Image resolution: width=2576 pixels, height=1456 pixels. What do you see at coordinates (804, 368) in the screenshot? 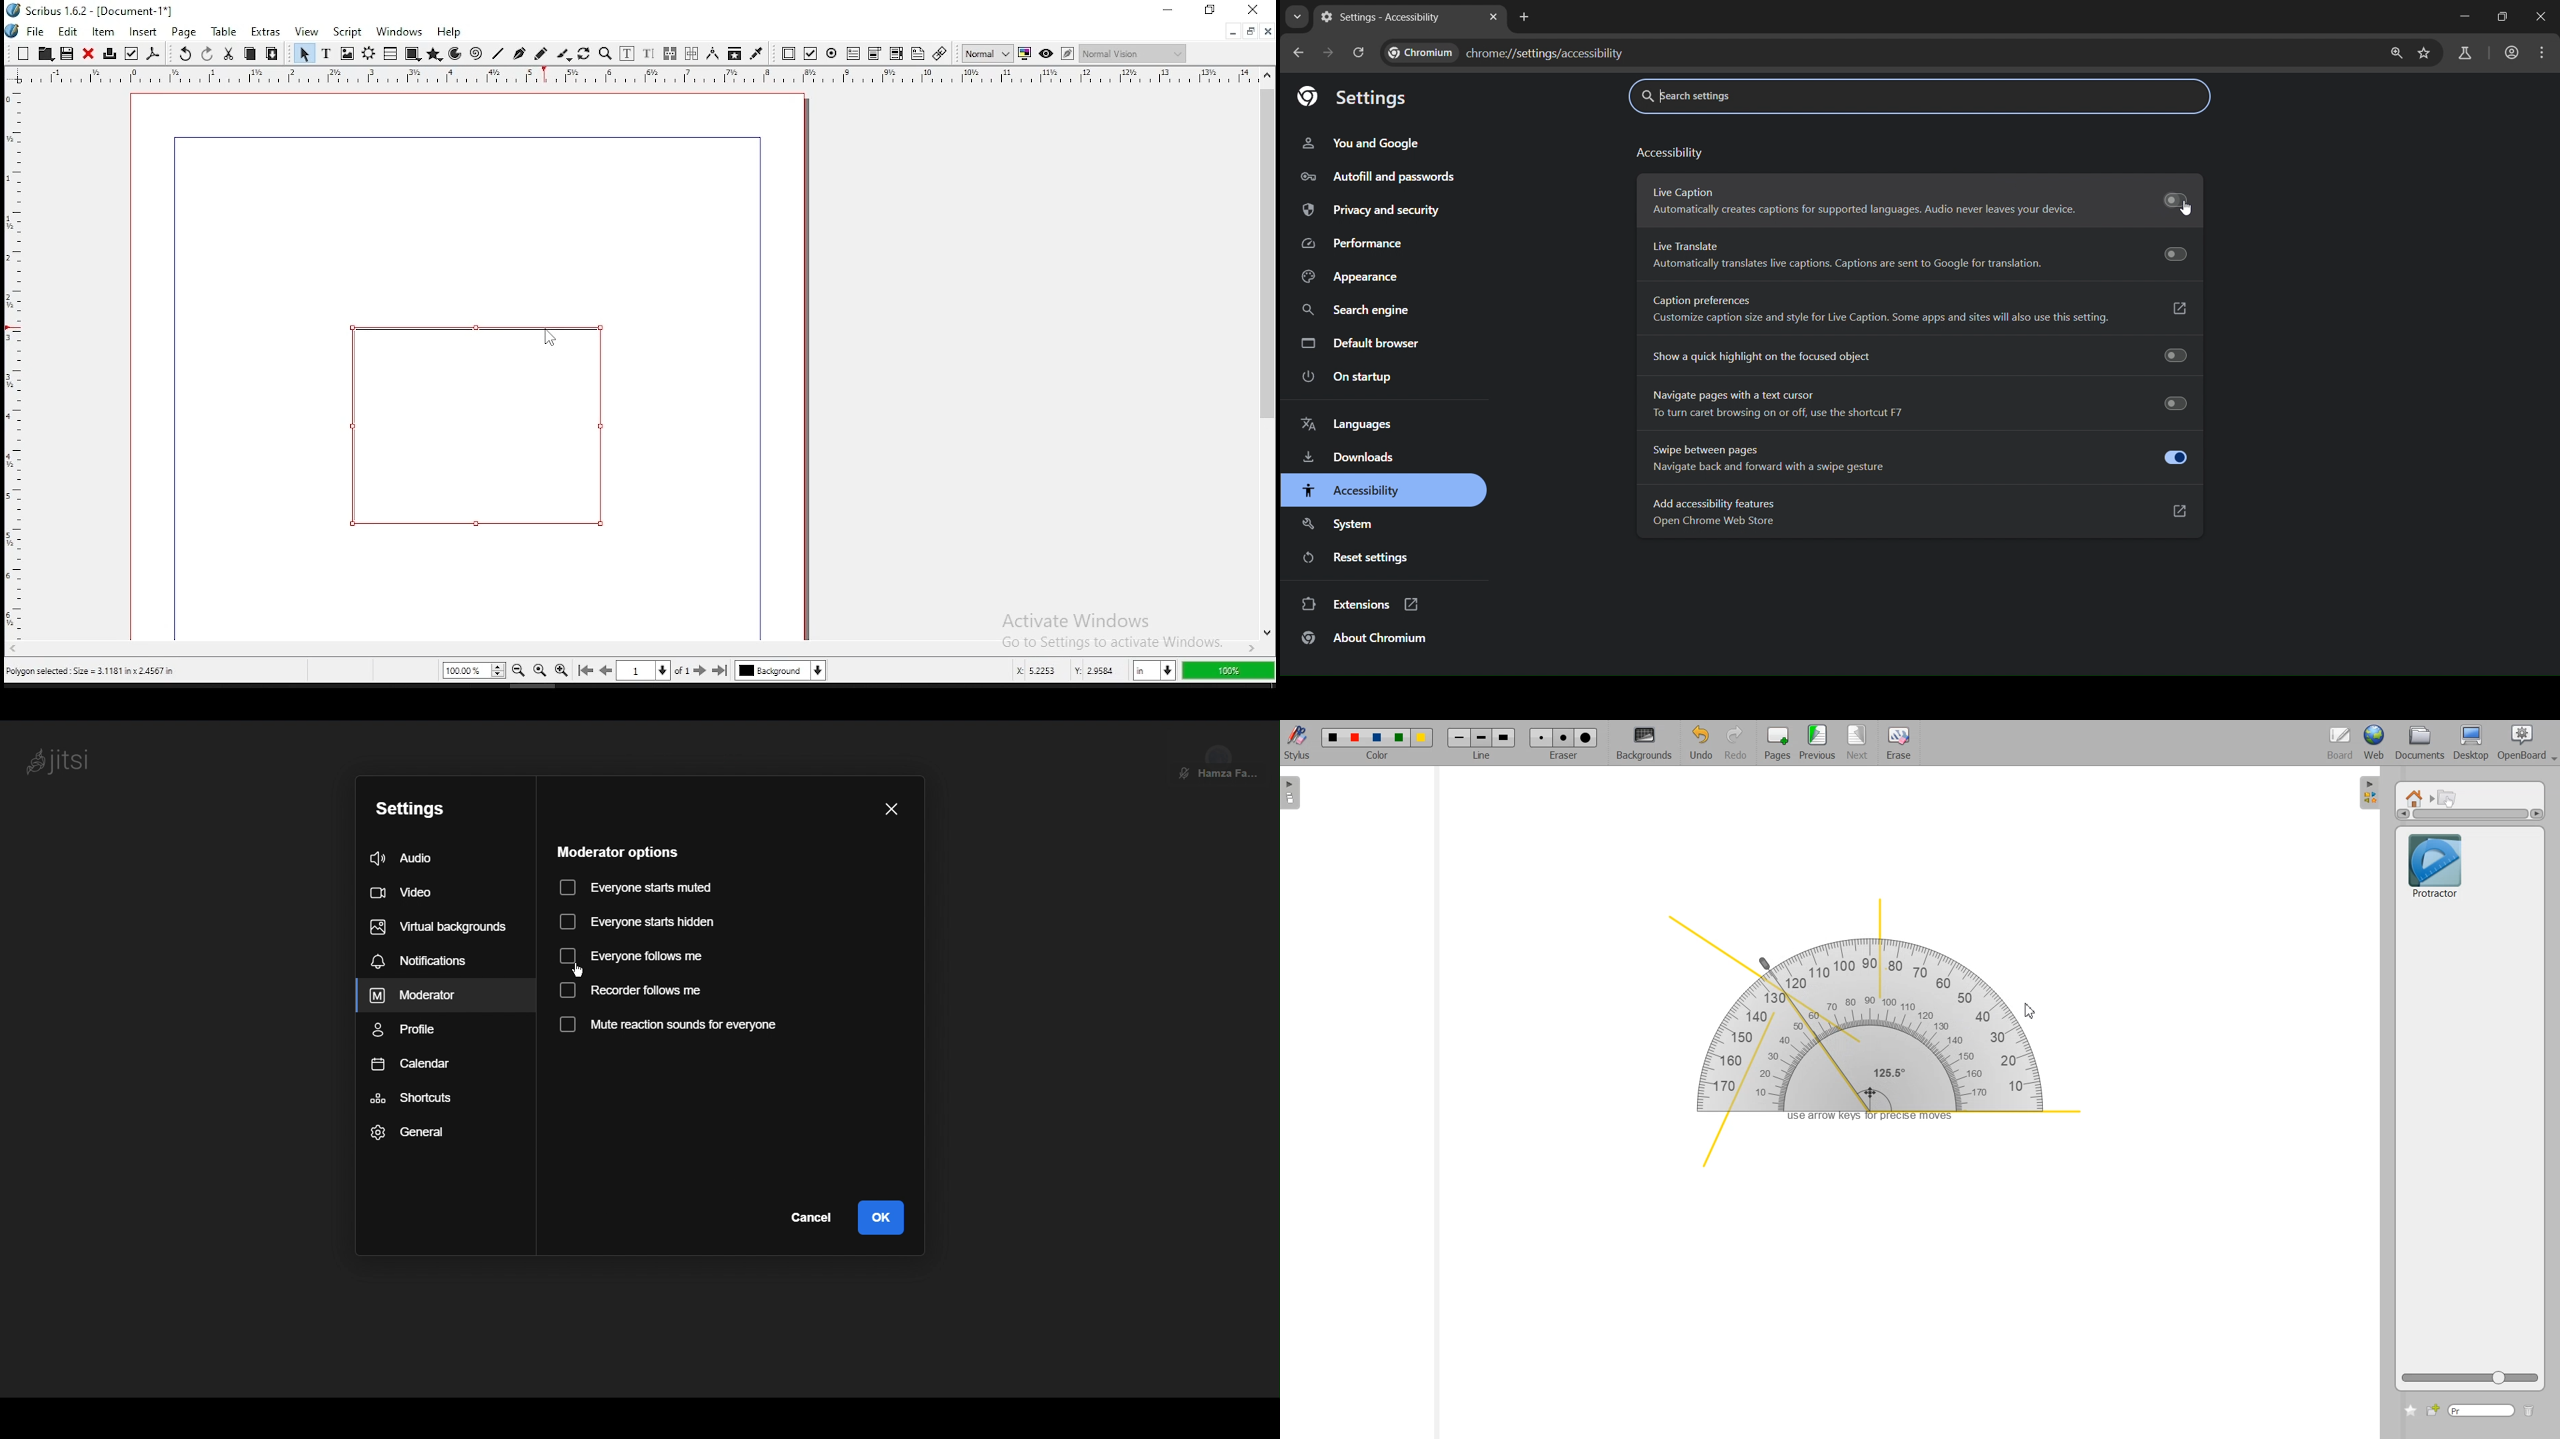
I see `scrollbar` at bounding box center [804, 368].